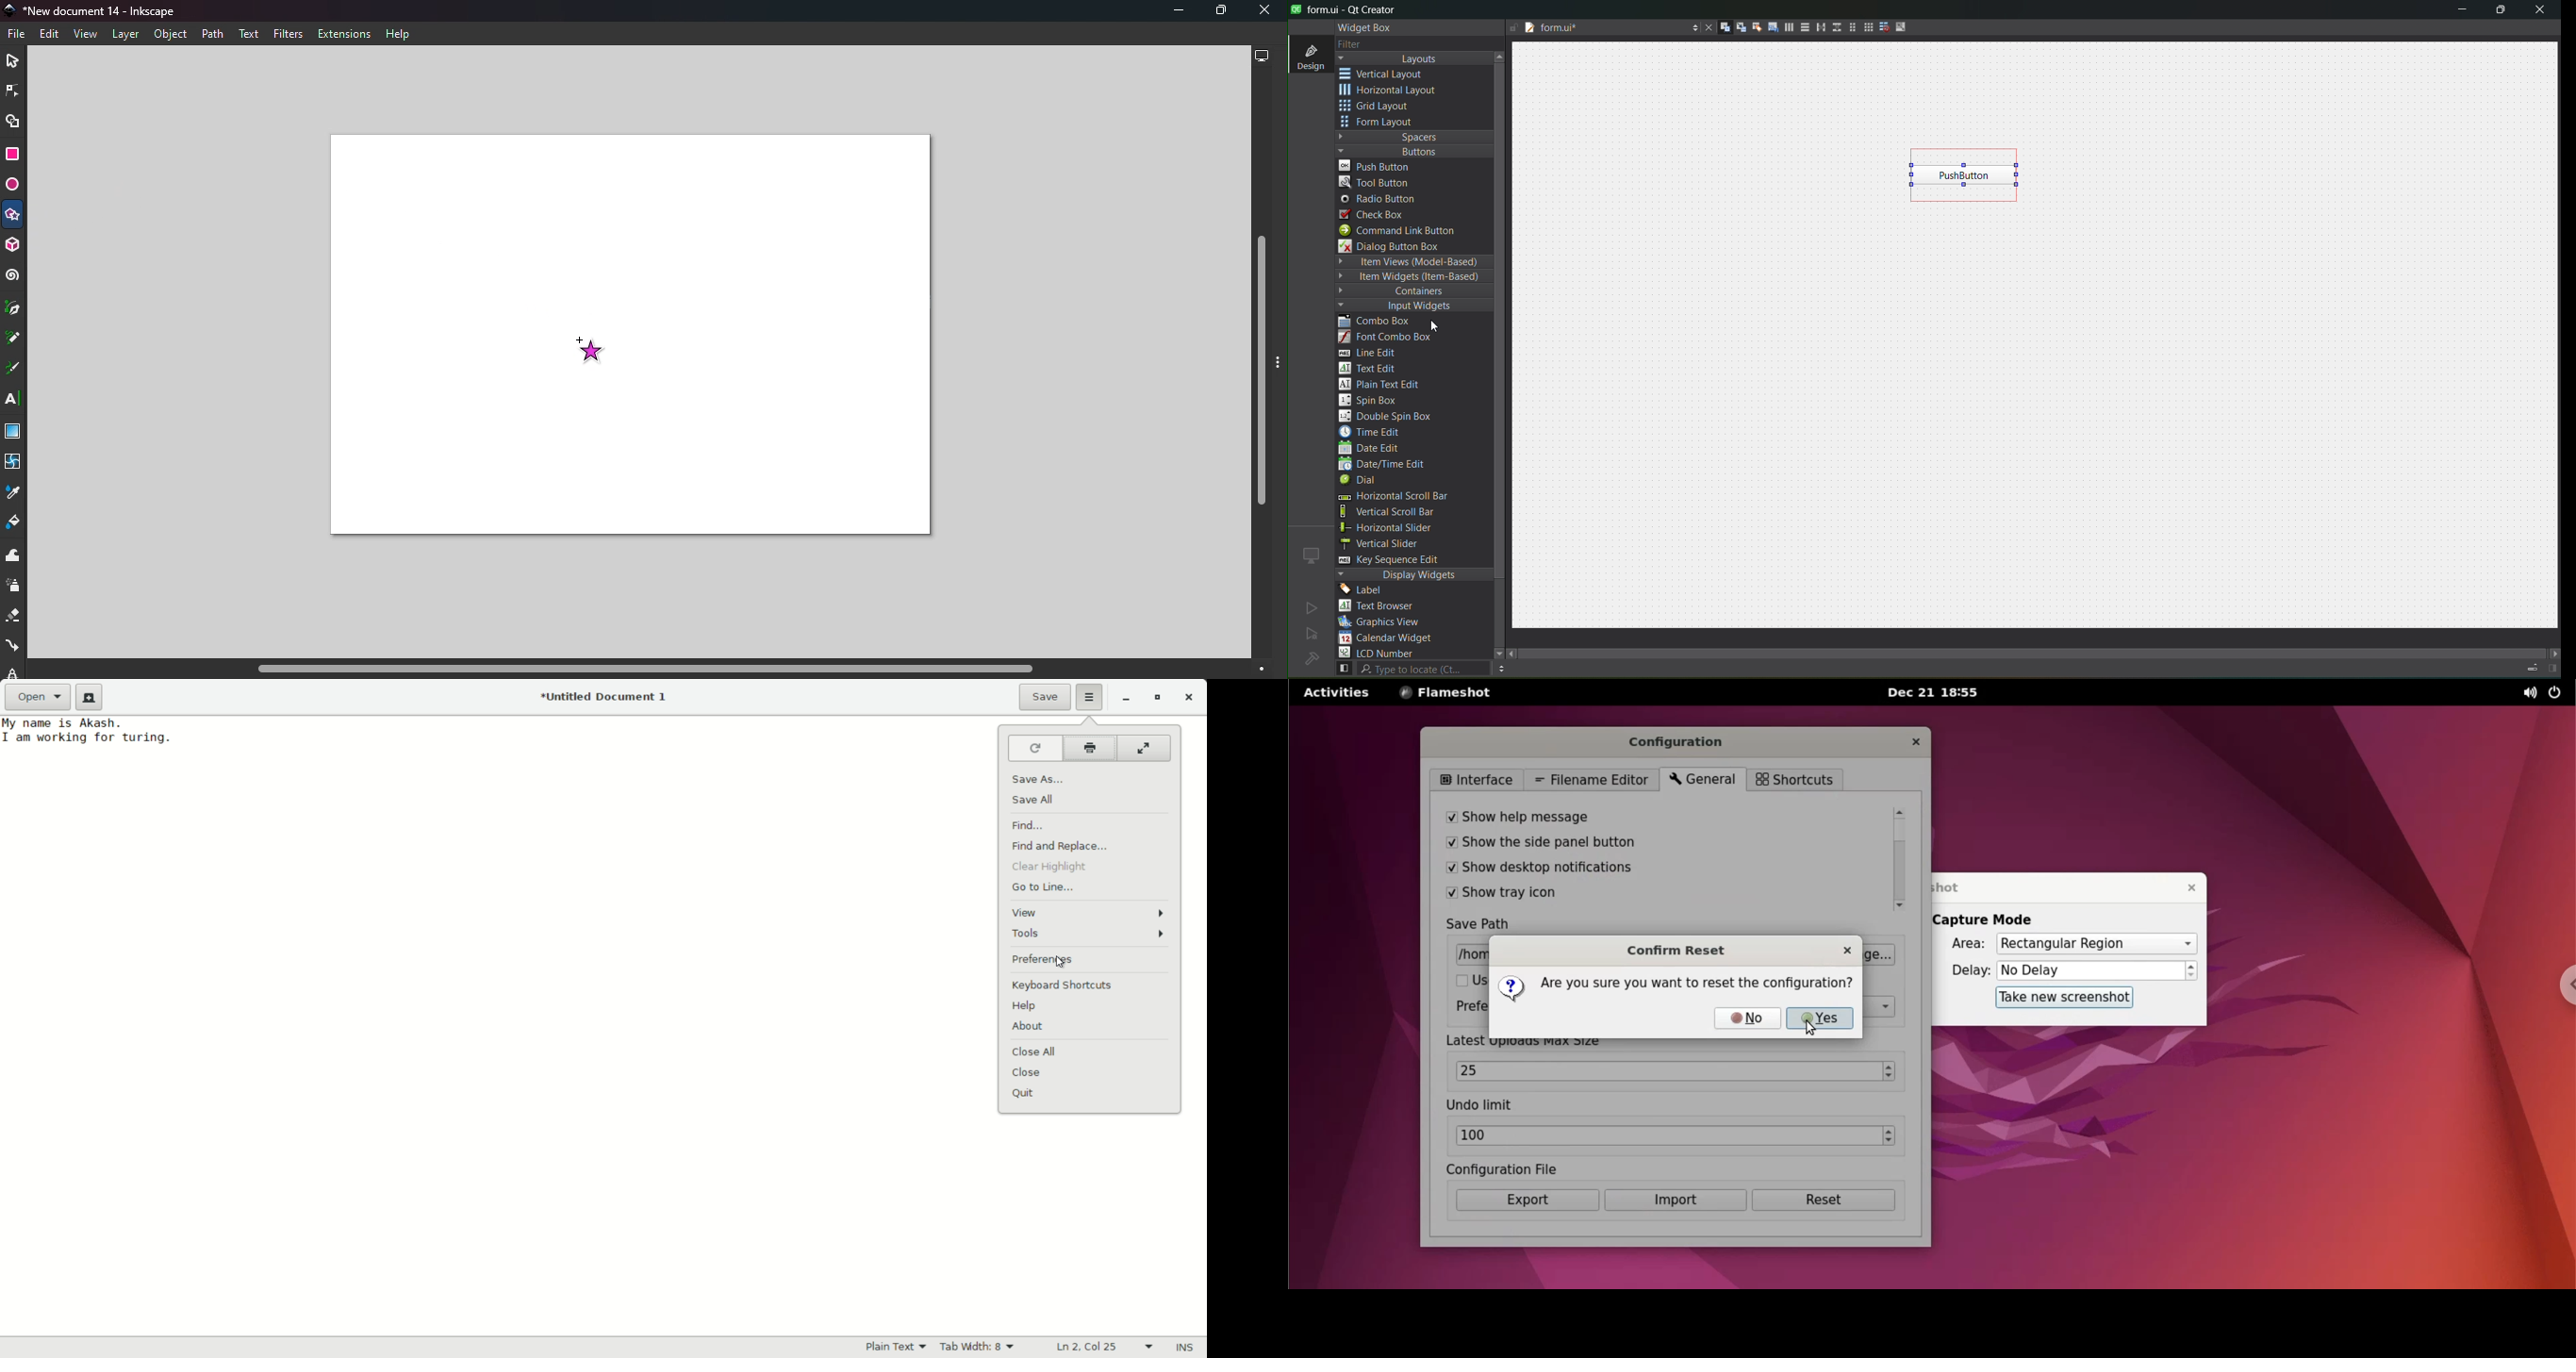  Describe the element at coordinates (2096, 945) in the screenshot. I see `Rectangular Region` at that location.